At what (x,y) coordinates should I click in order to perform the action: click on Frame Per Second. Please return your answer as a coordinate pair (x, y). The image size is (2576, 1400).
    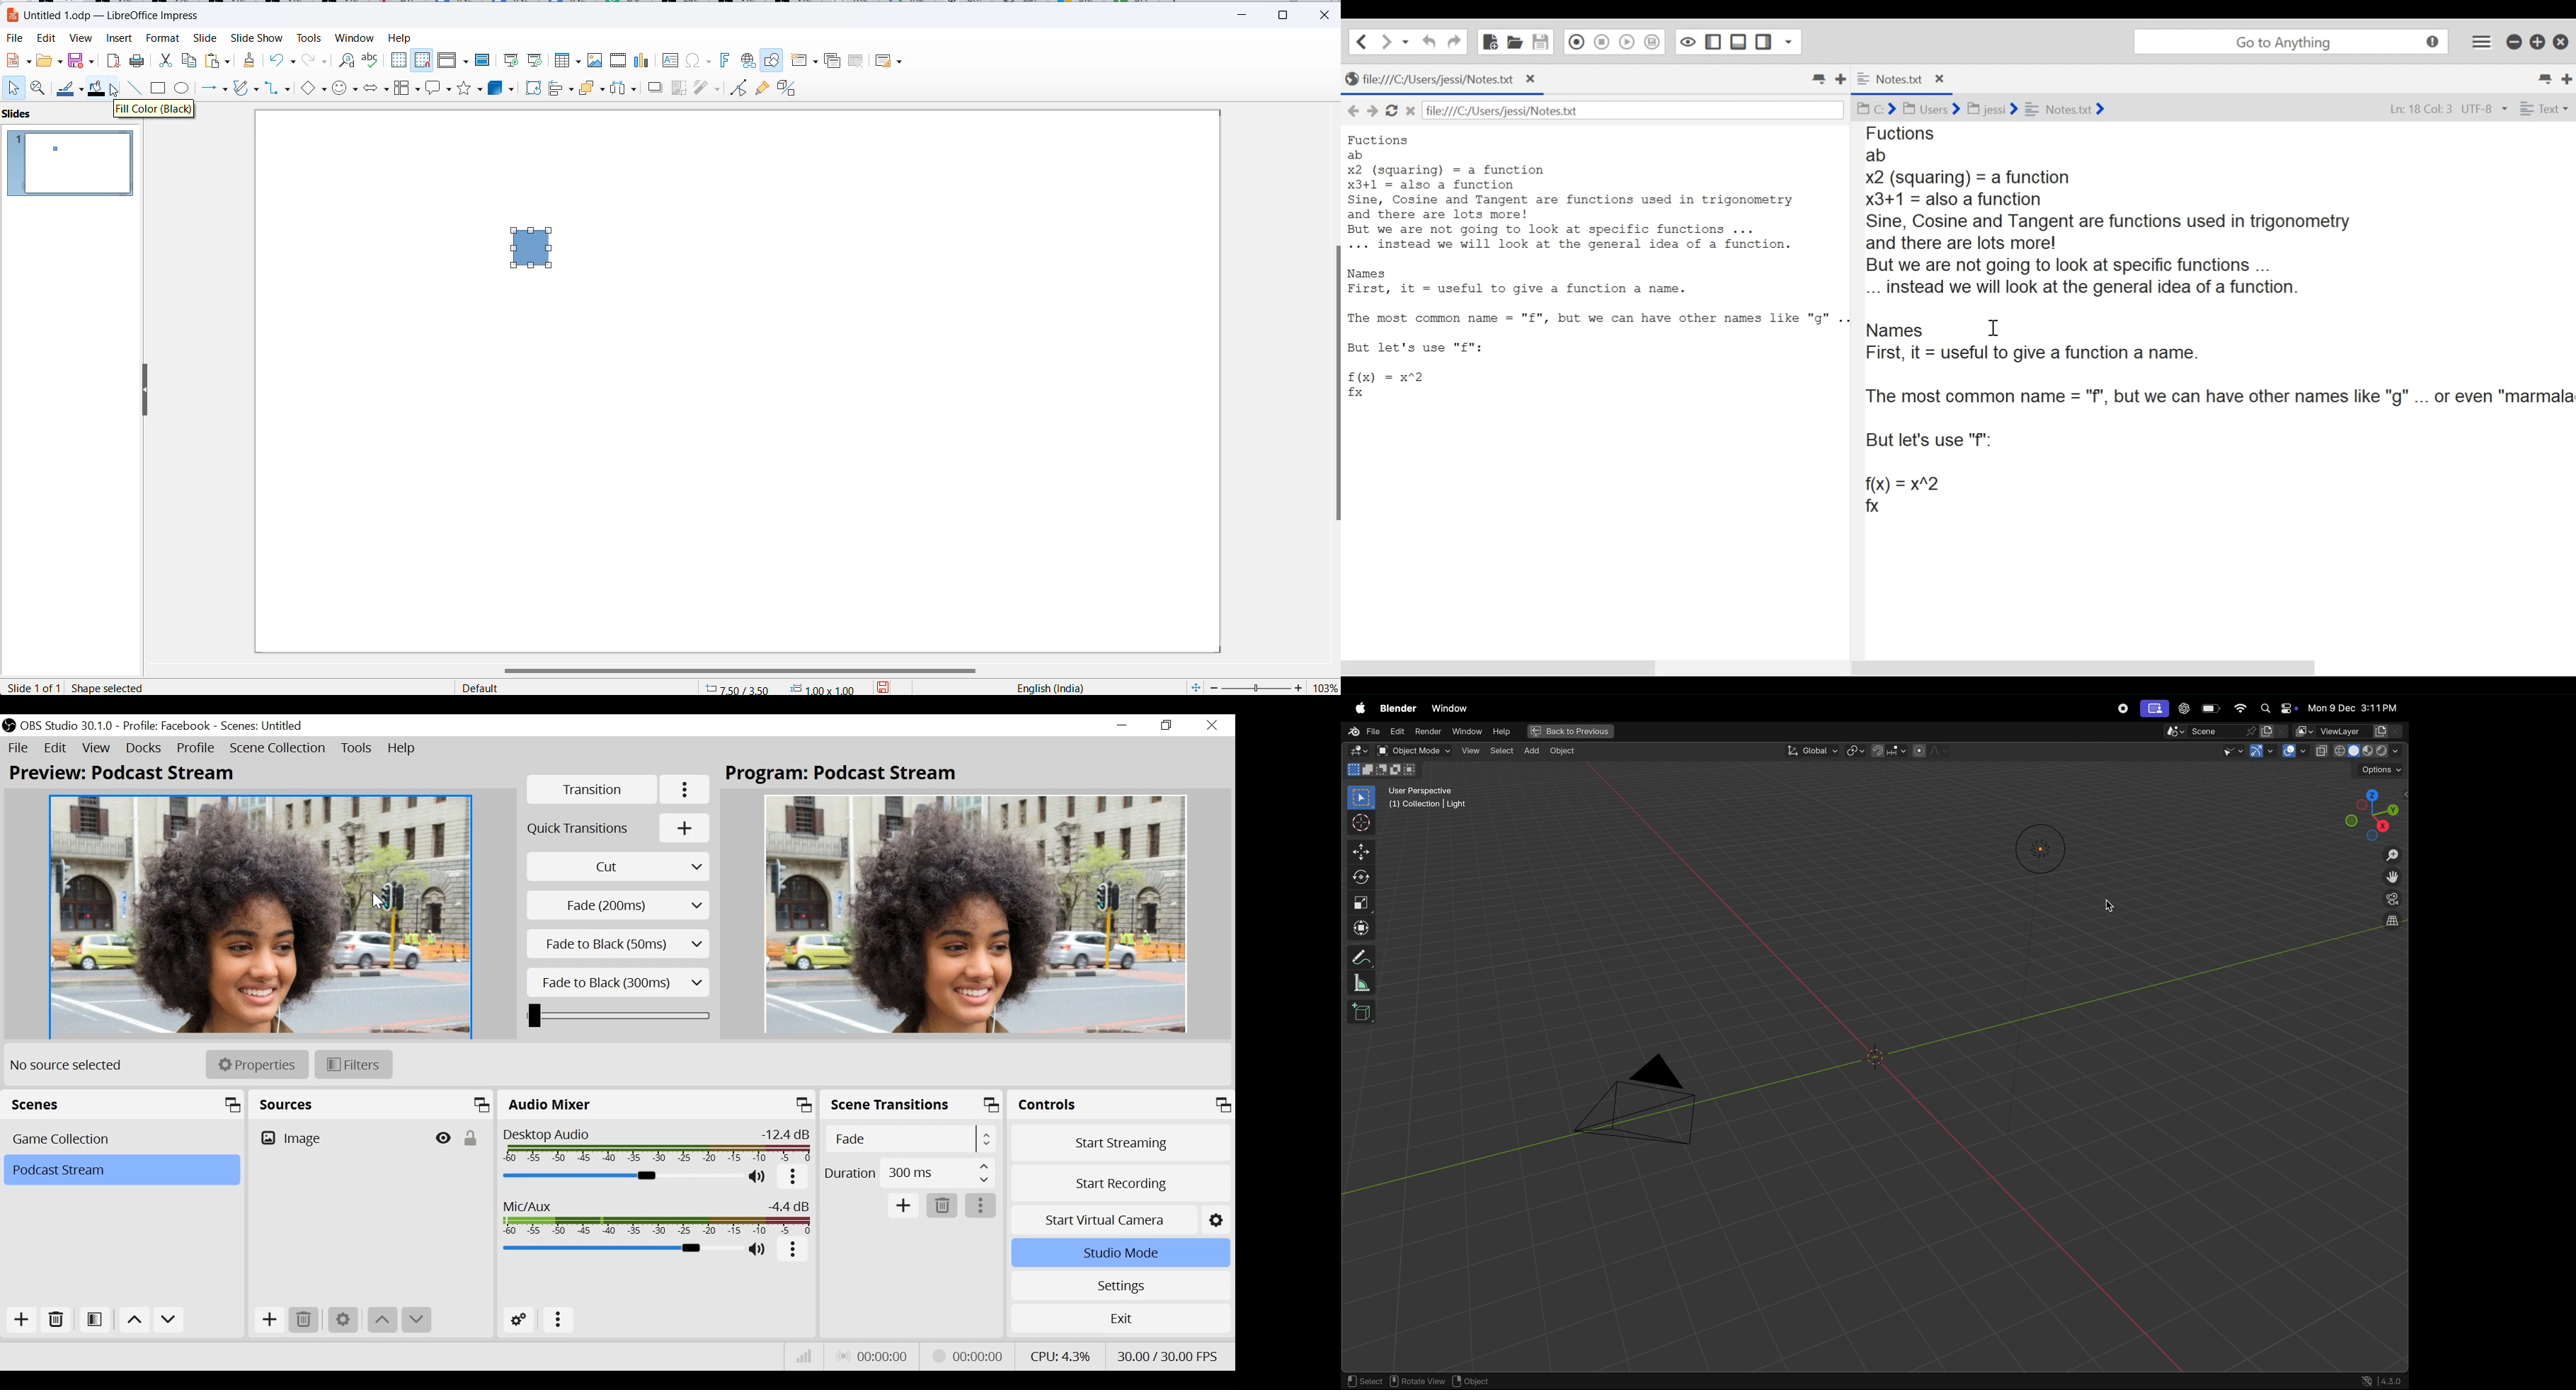
    Looking at the image, I should click on (1167, 1354).